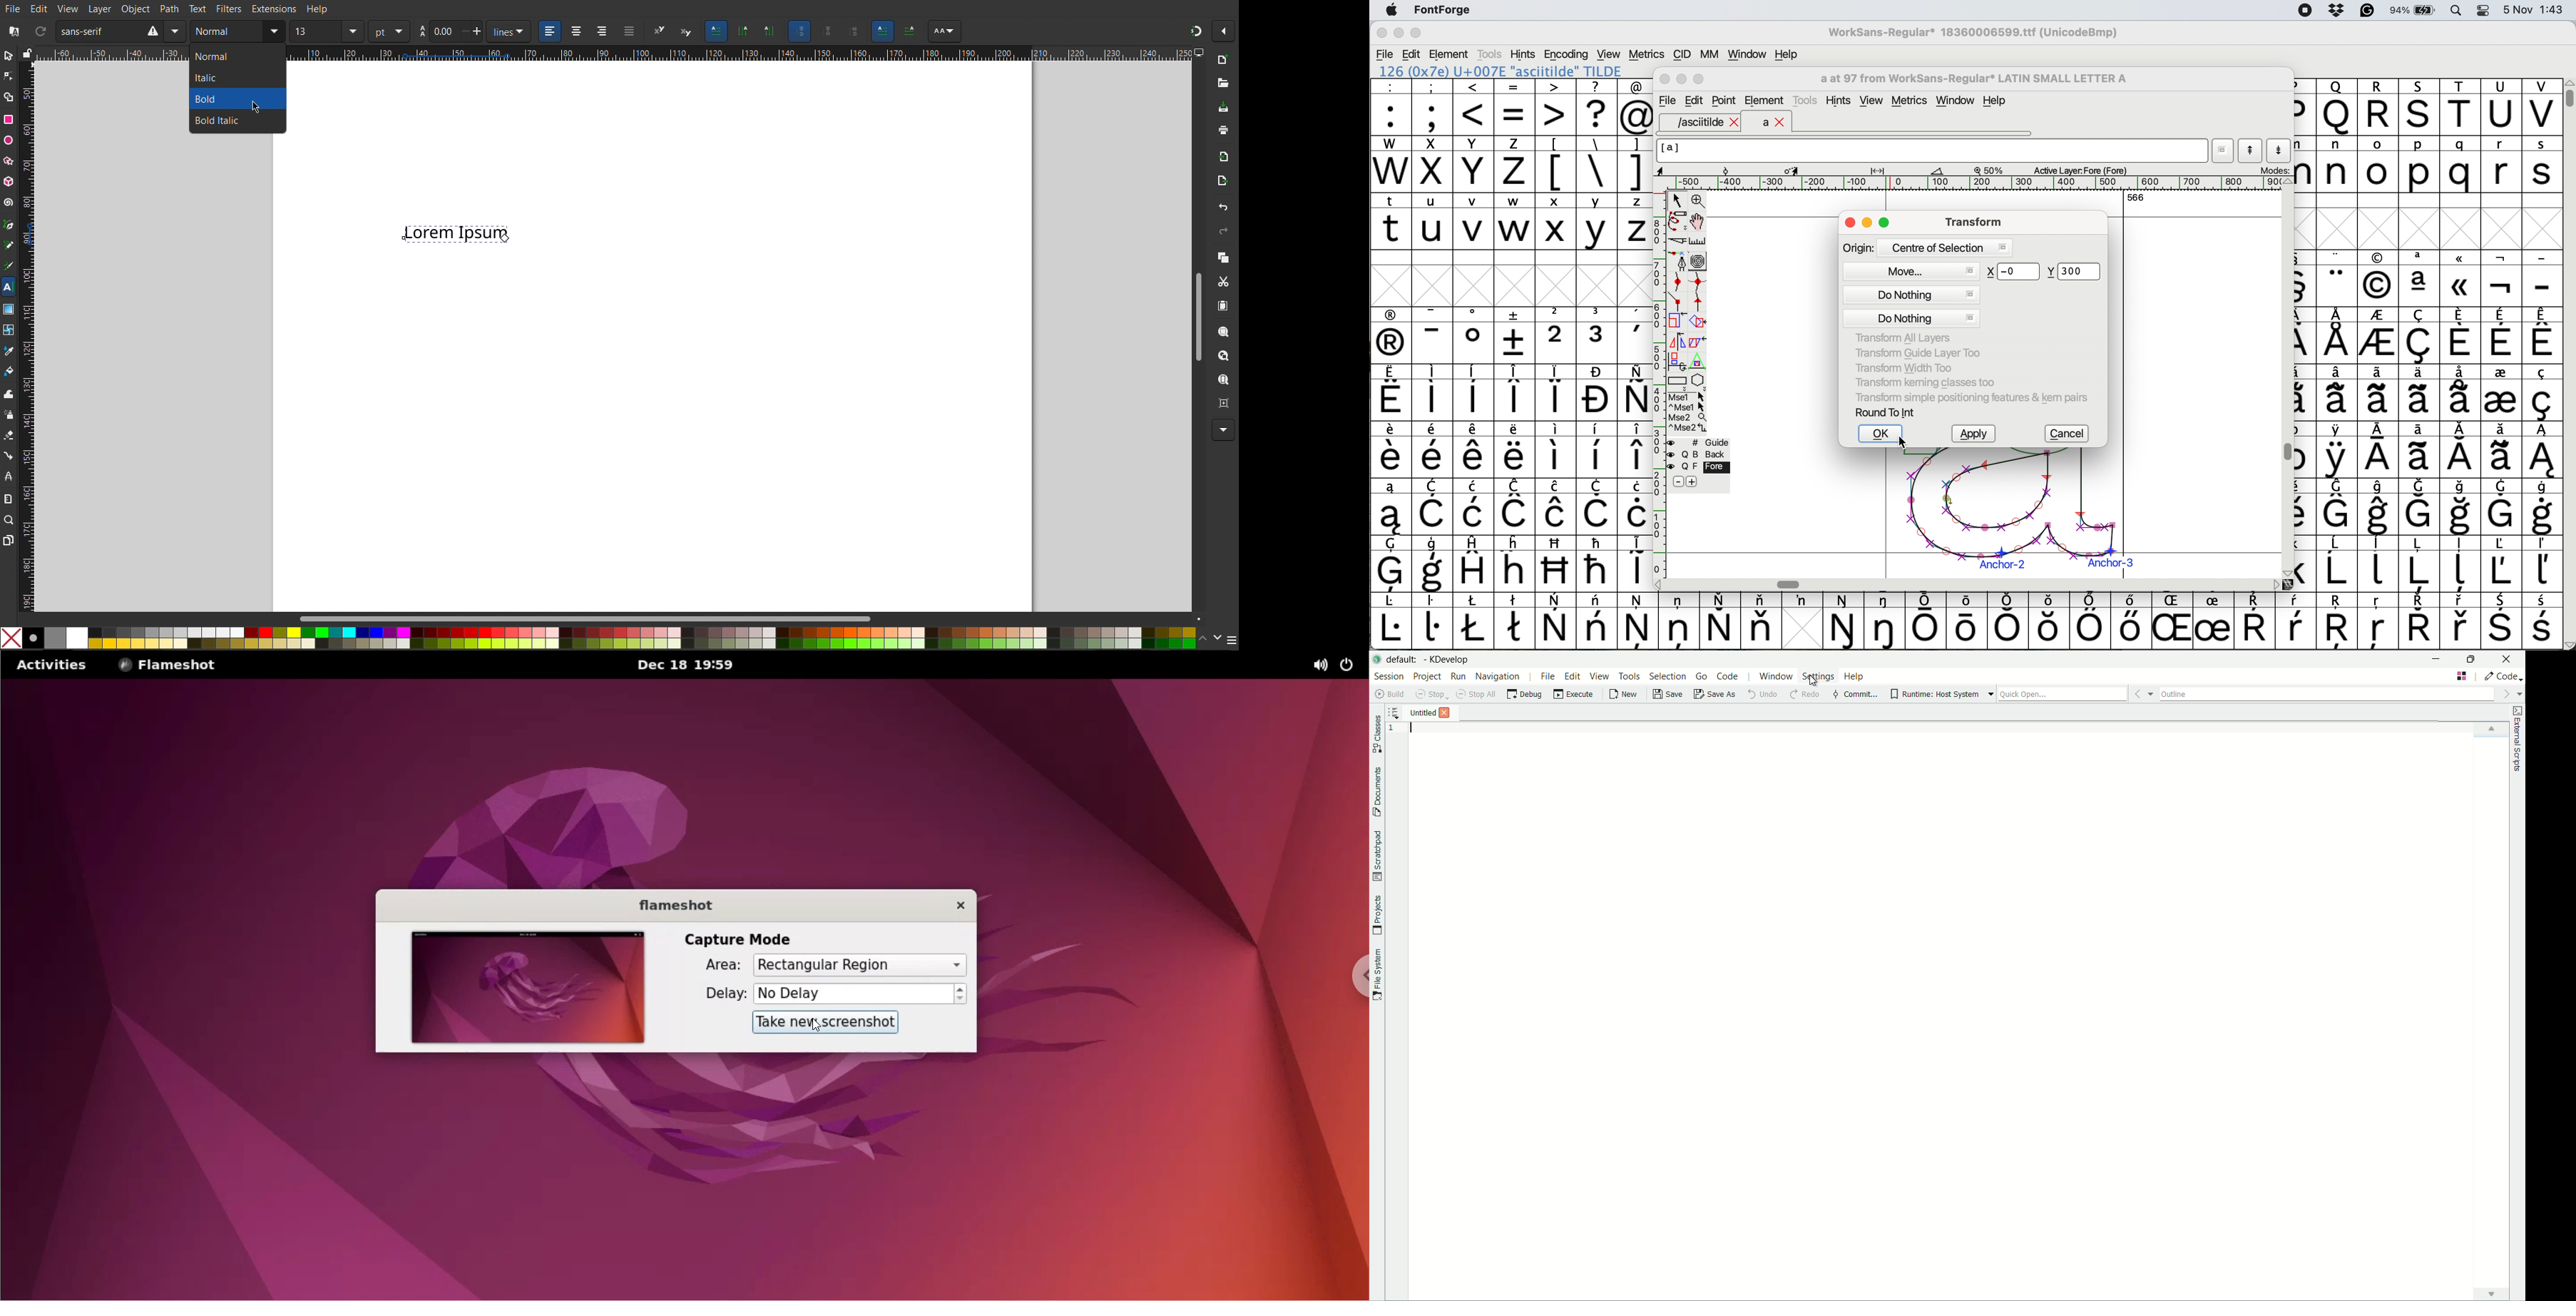  I want to click on symbol, so click(2254, 621).